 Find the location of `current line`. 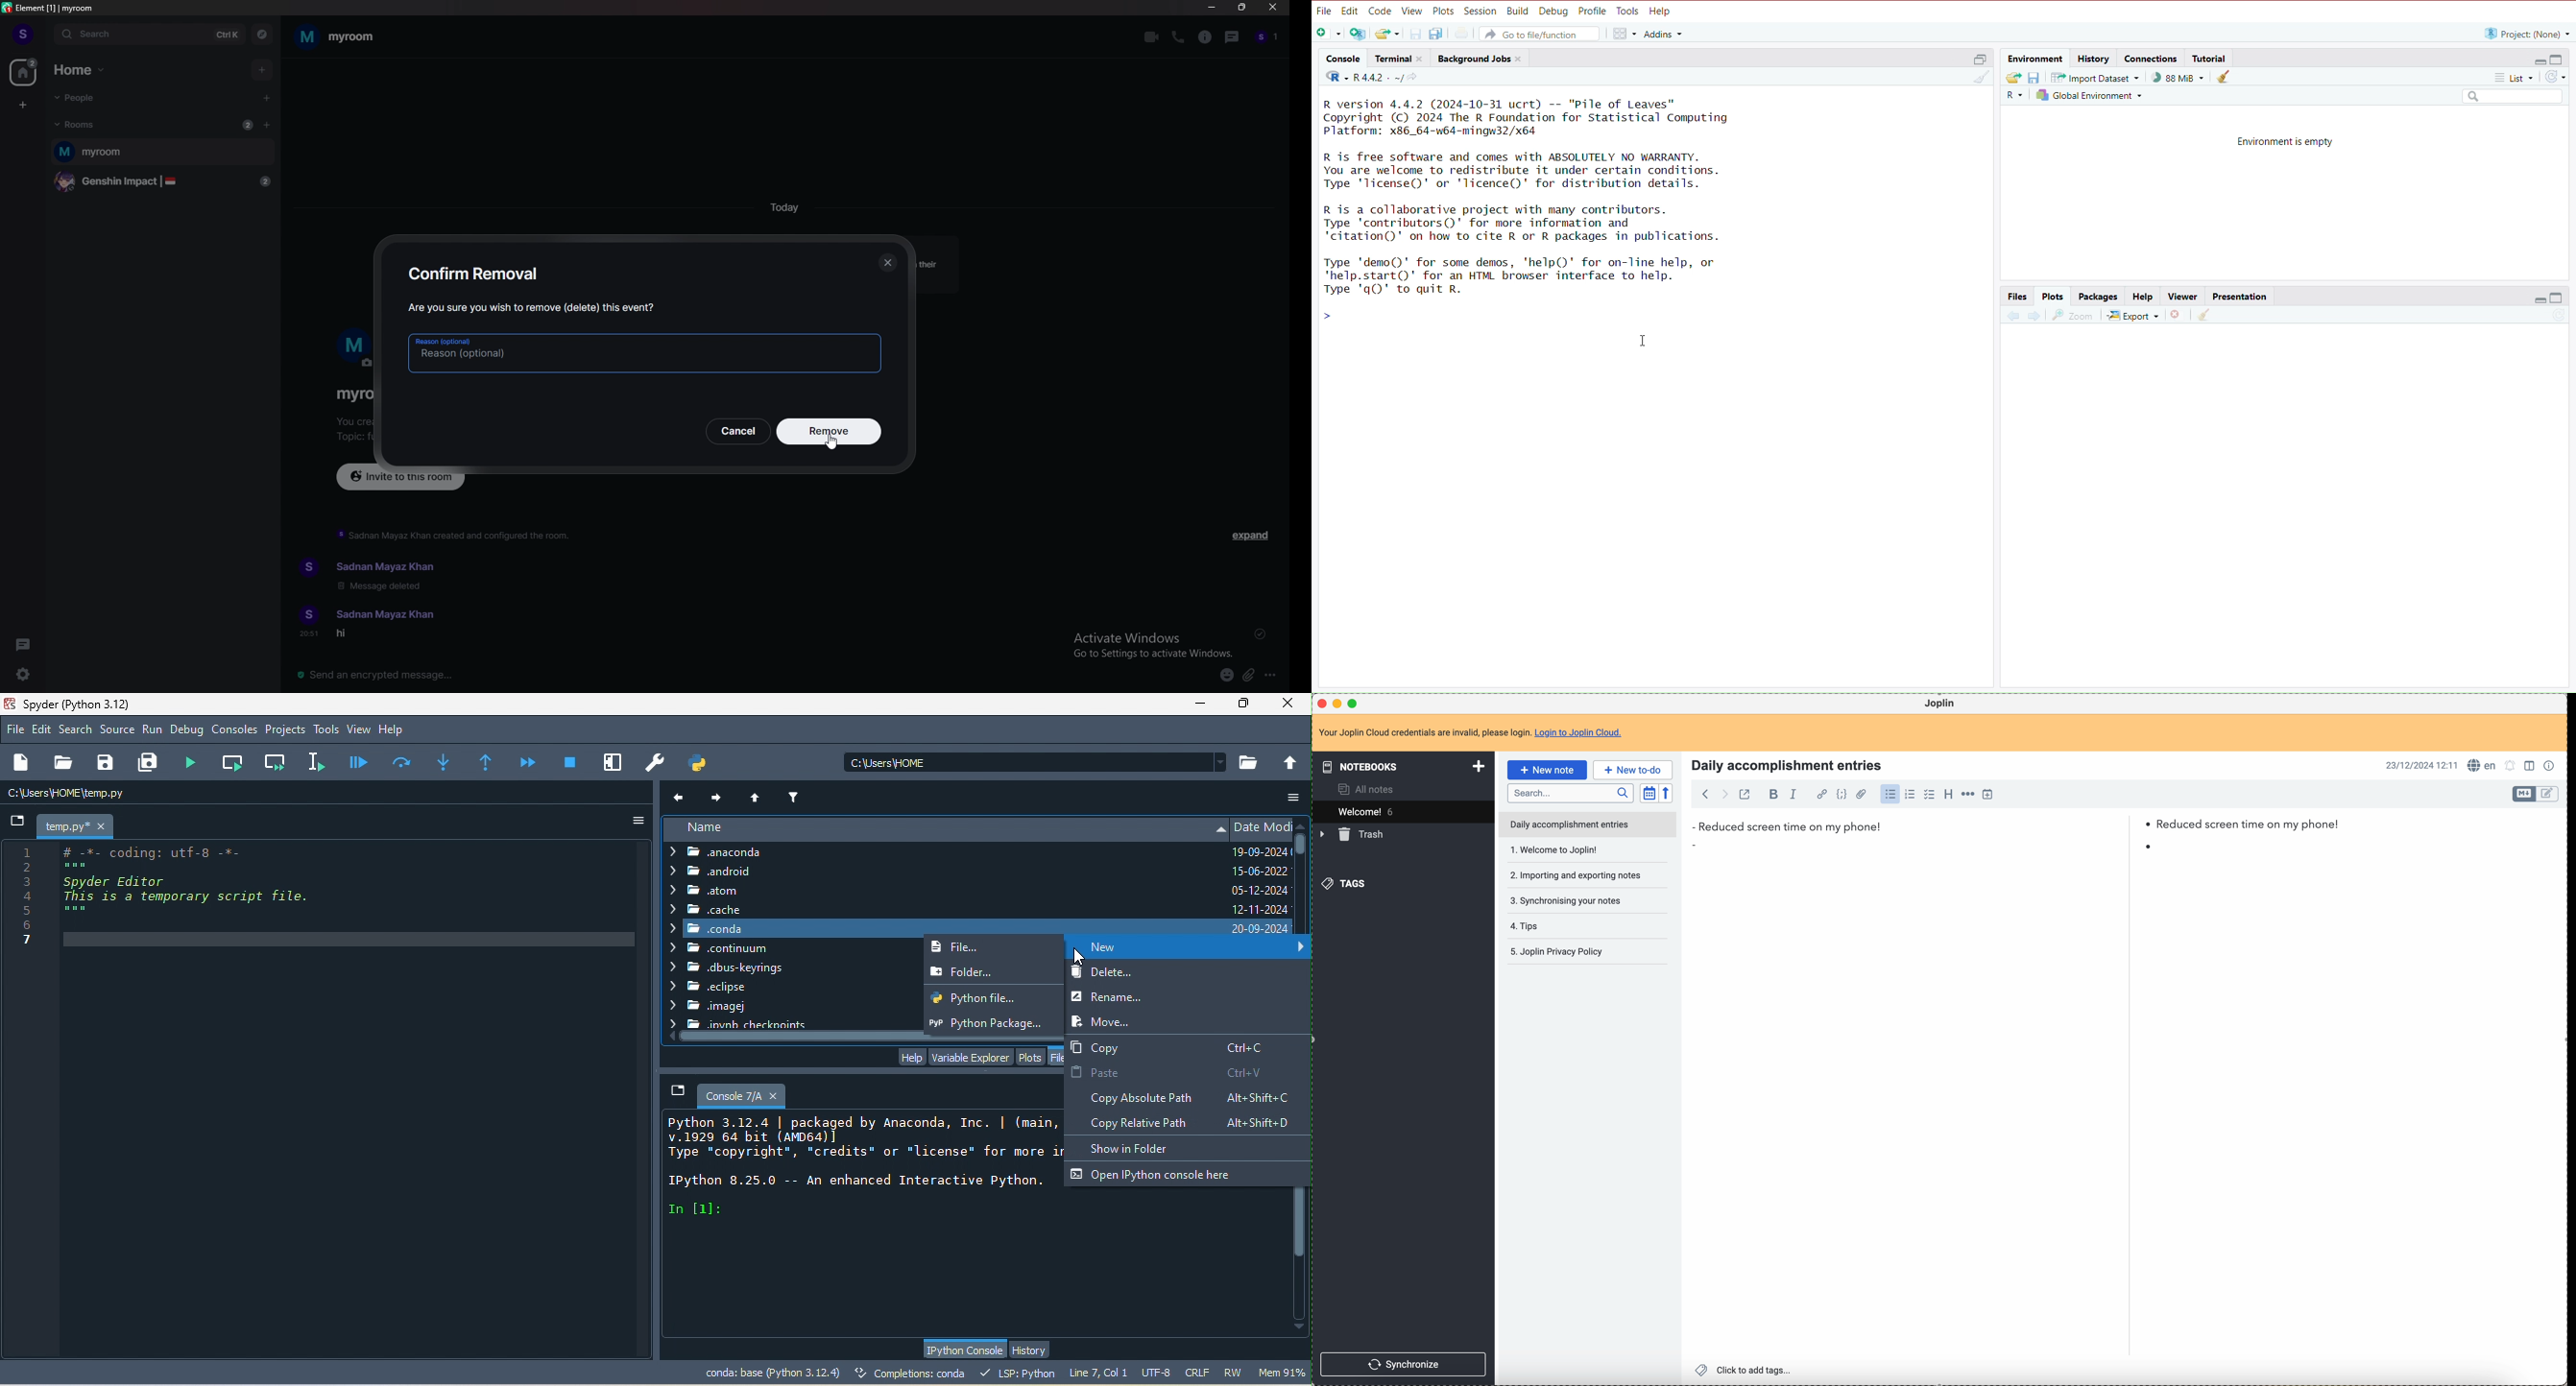

current line is located at coordinates (320, 761).